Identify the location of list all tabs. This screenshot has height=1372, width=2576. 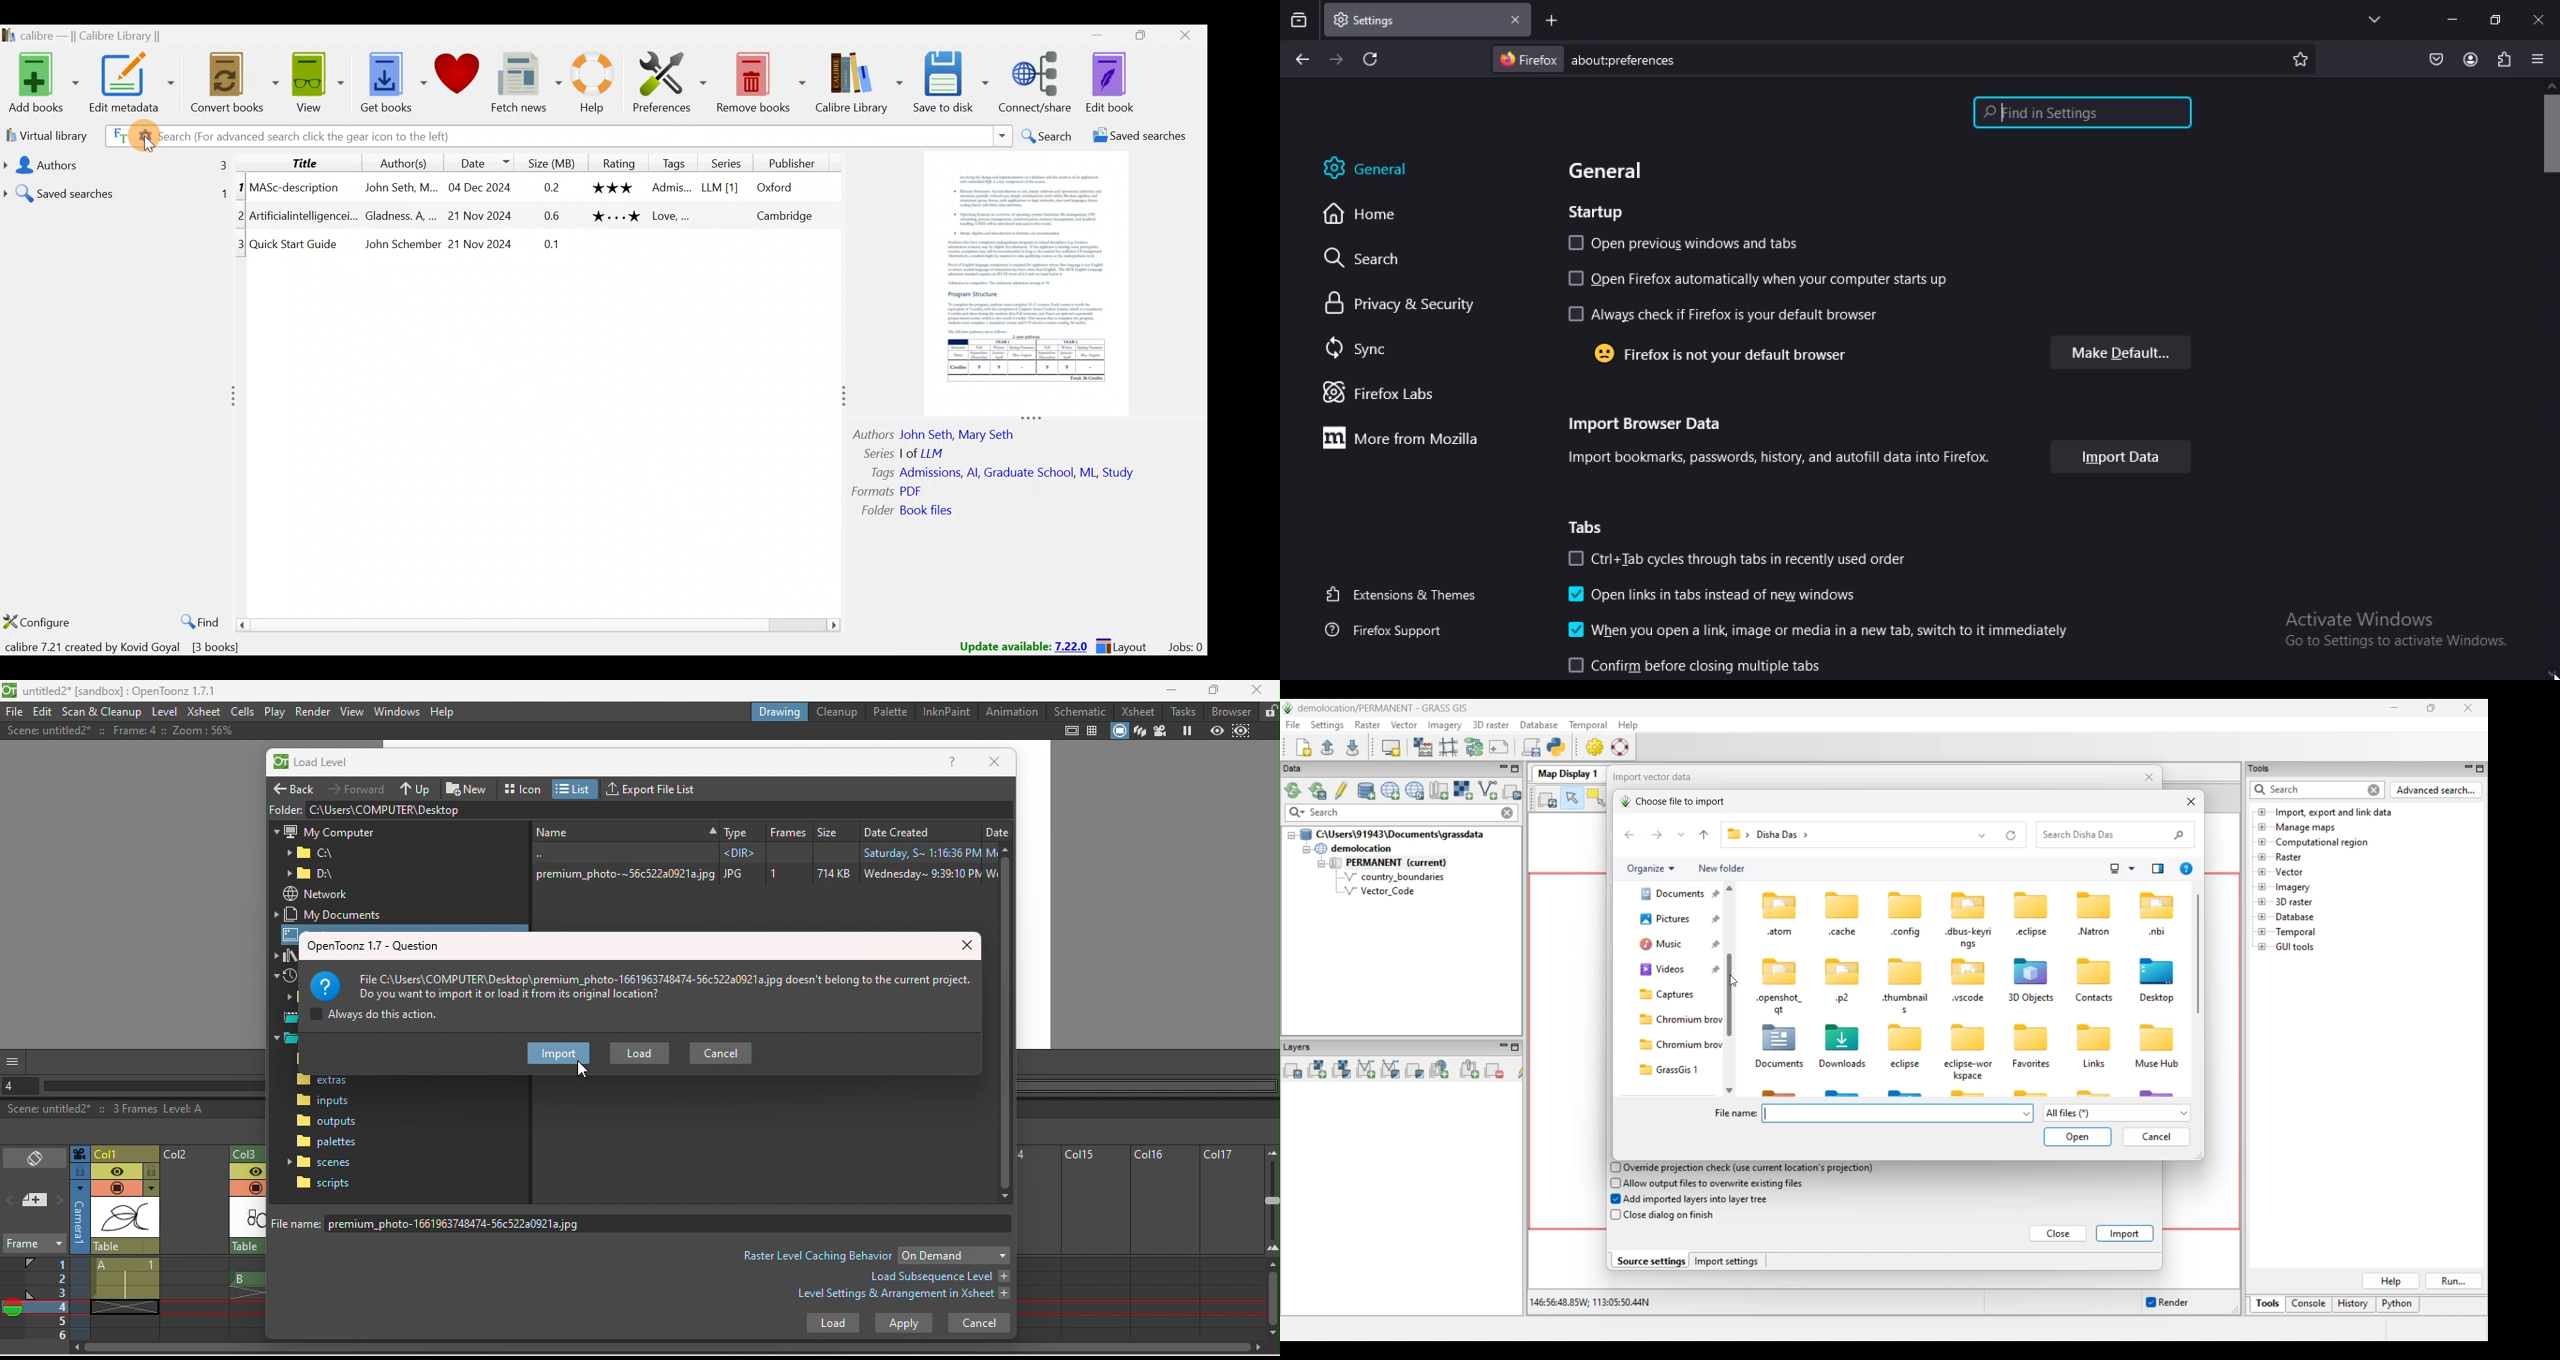
(2371, 19).